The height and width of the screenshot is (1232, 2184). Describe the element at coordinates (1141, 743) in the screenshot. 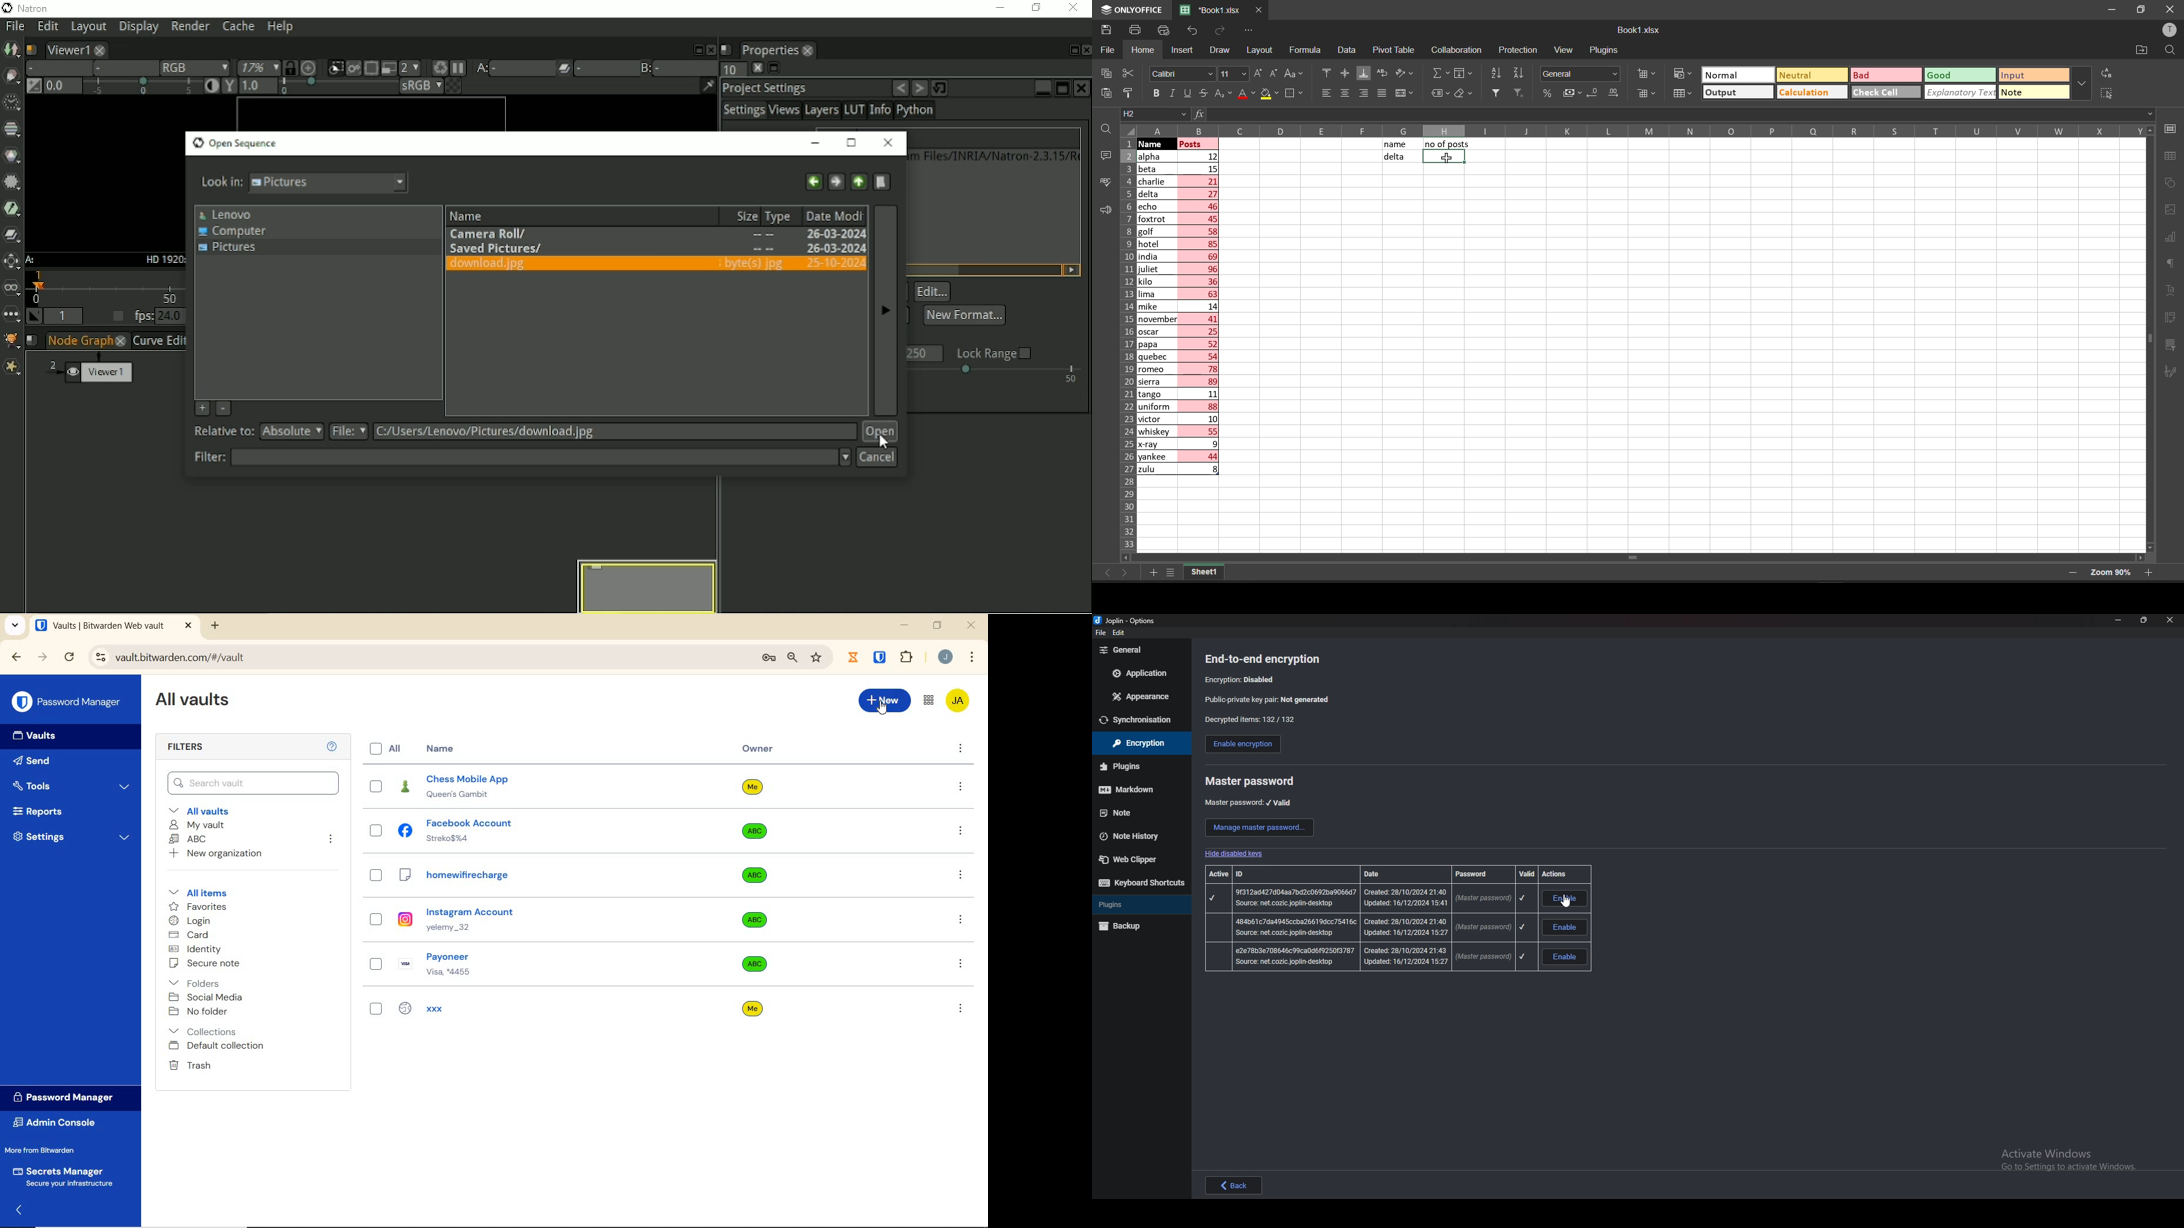

I see `encryption` at that location.